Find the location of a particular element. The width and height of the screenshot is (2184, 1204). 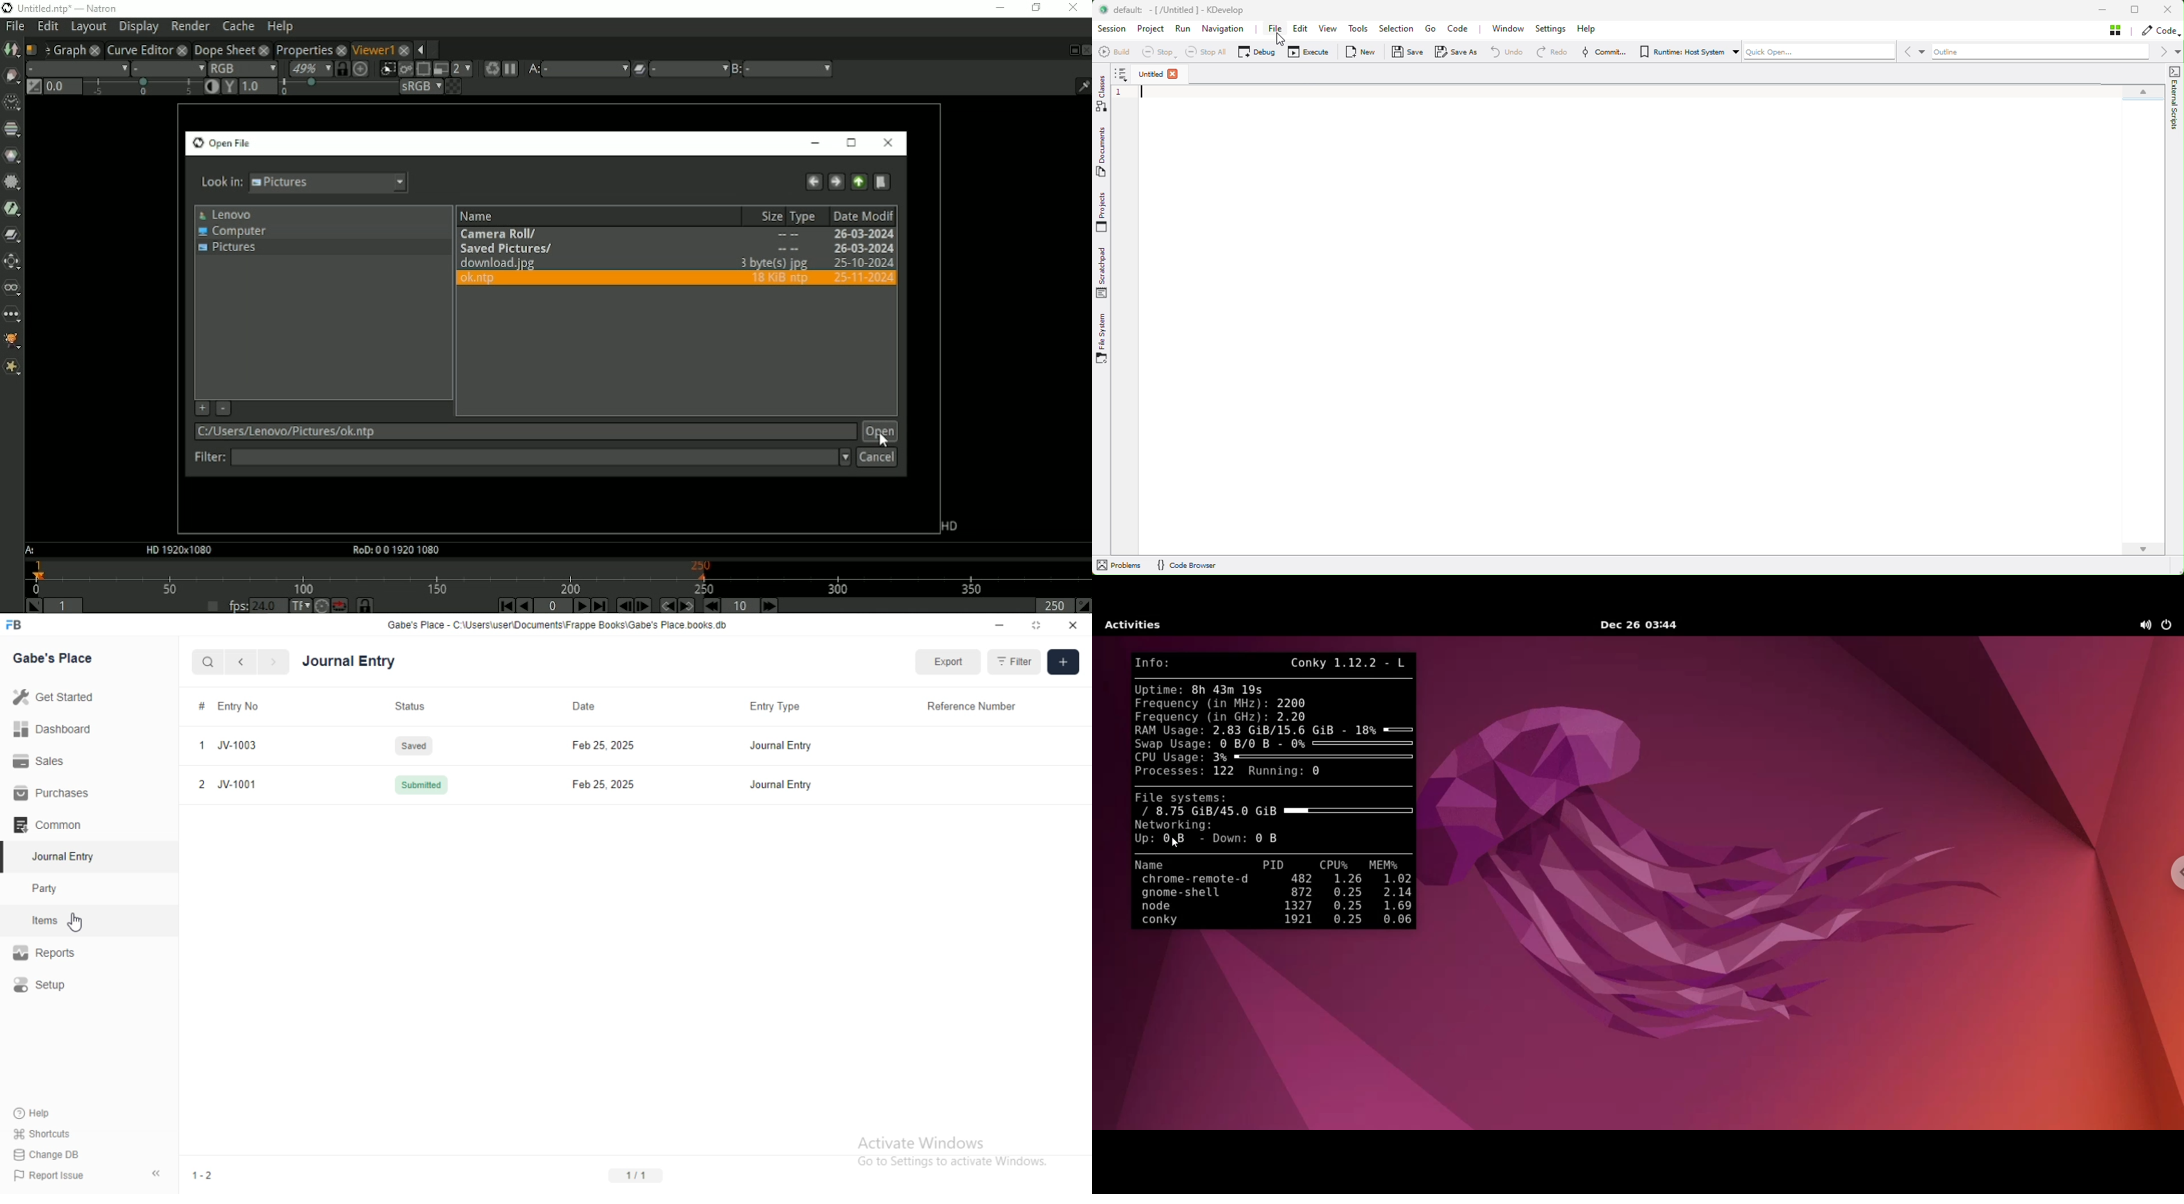

previous is located at coordinates (239, 662).